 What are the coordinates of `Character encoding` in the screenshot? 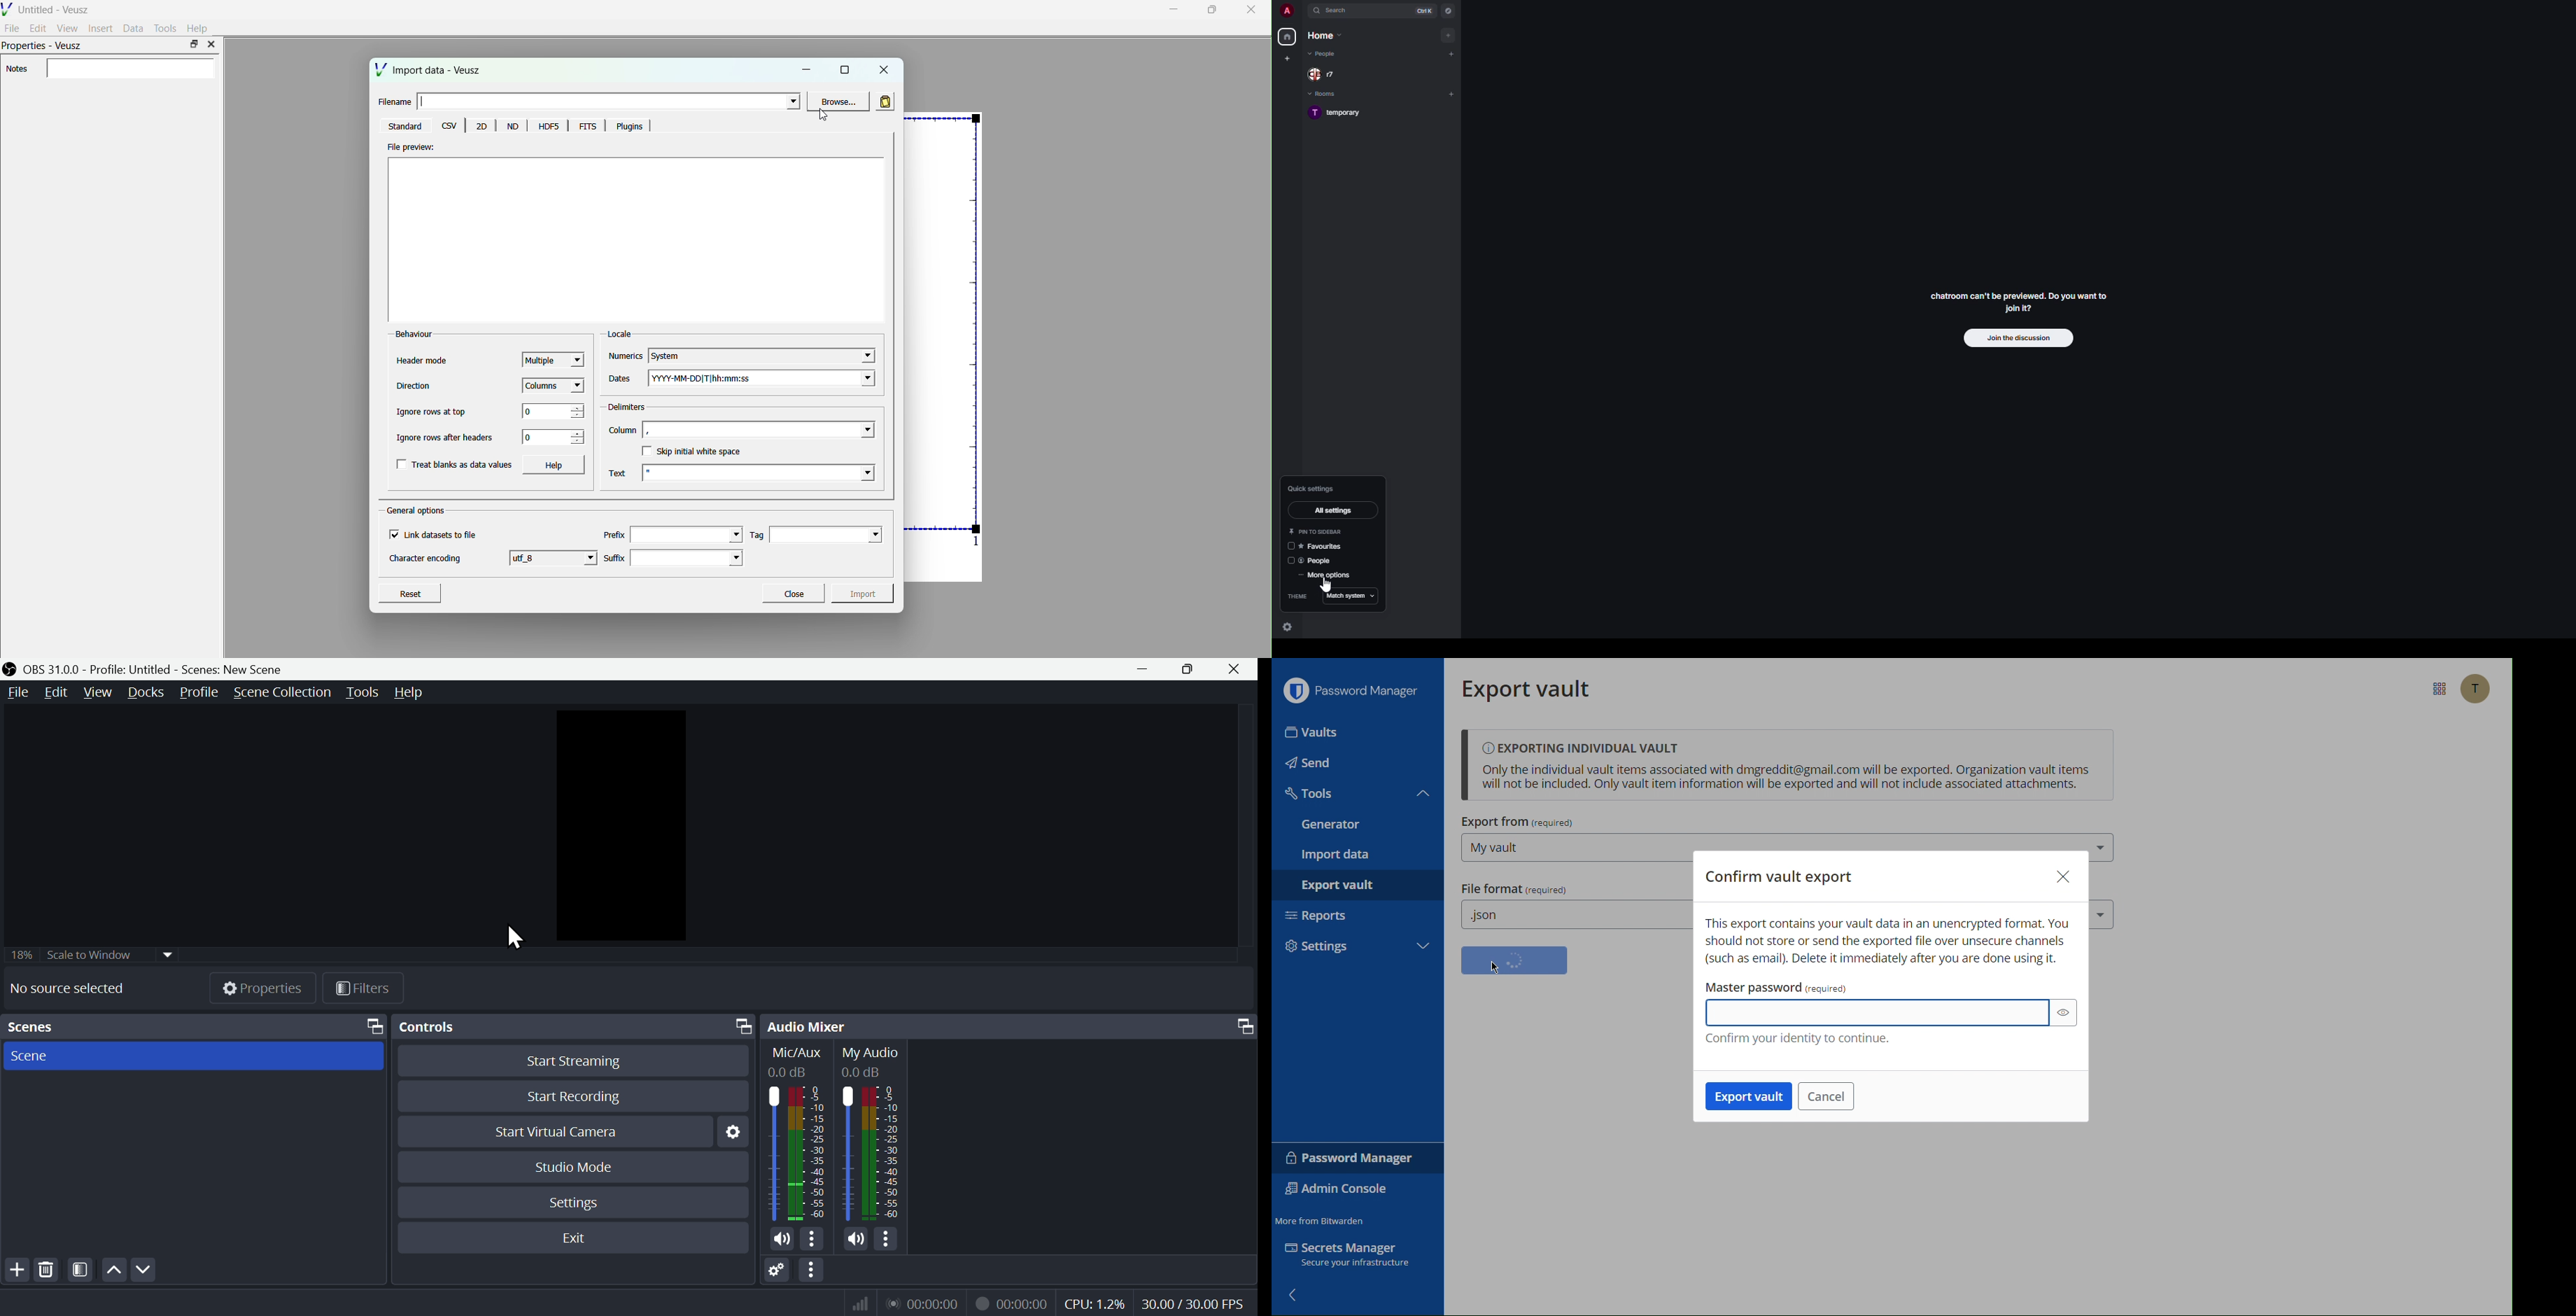 It's located at (426, 559).